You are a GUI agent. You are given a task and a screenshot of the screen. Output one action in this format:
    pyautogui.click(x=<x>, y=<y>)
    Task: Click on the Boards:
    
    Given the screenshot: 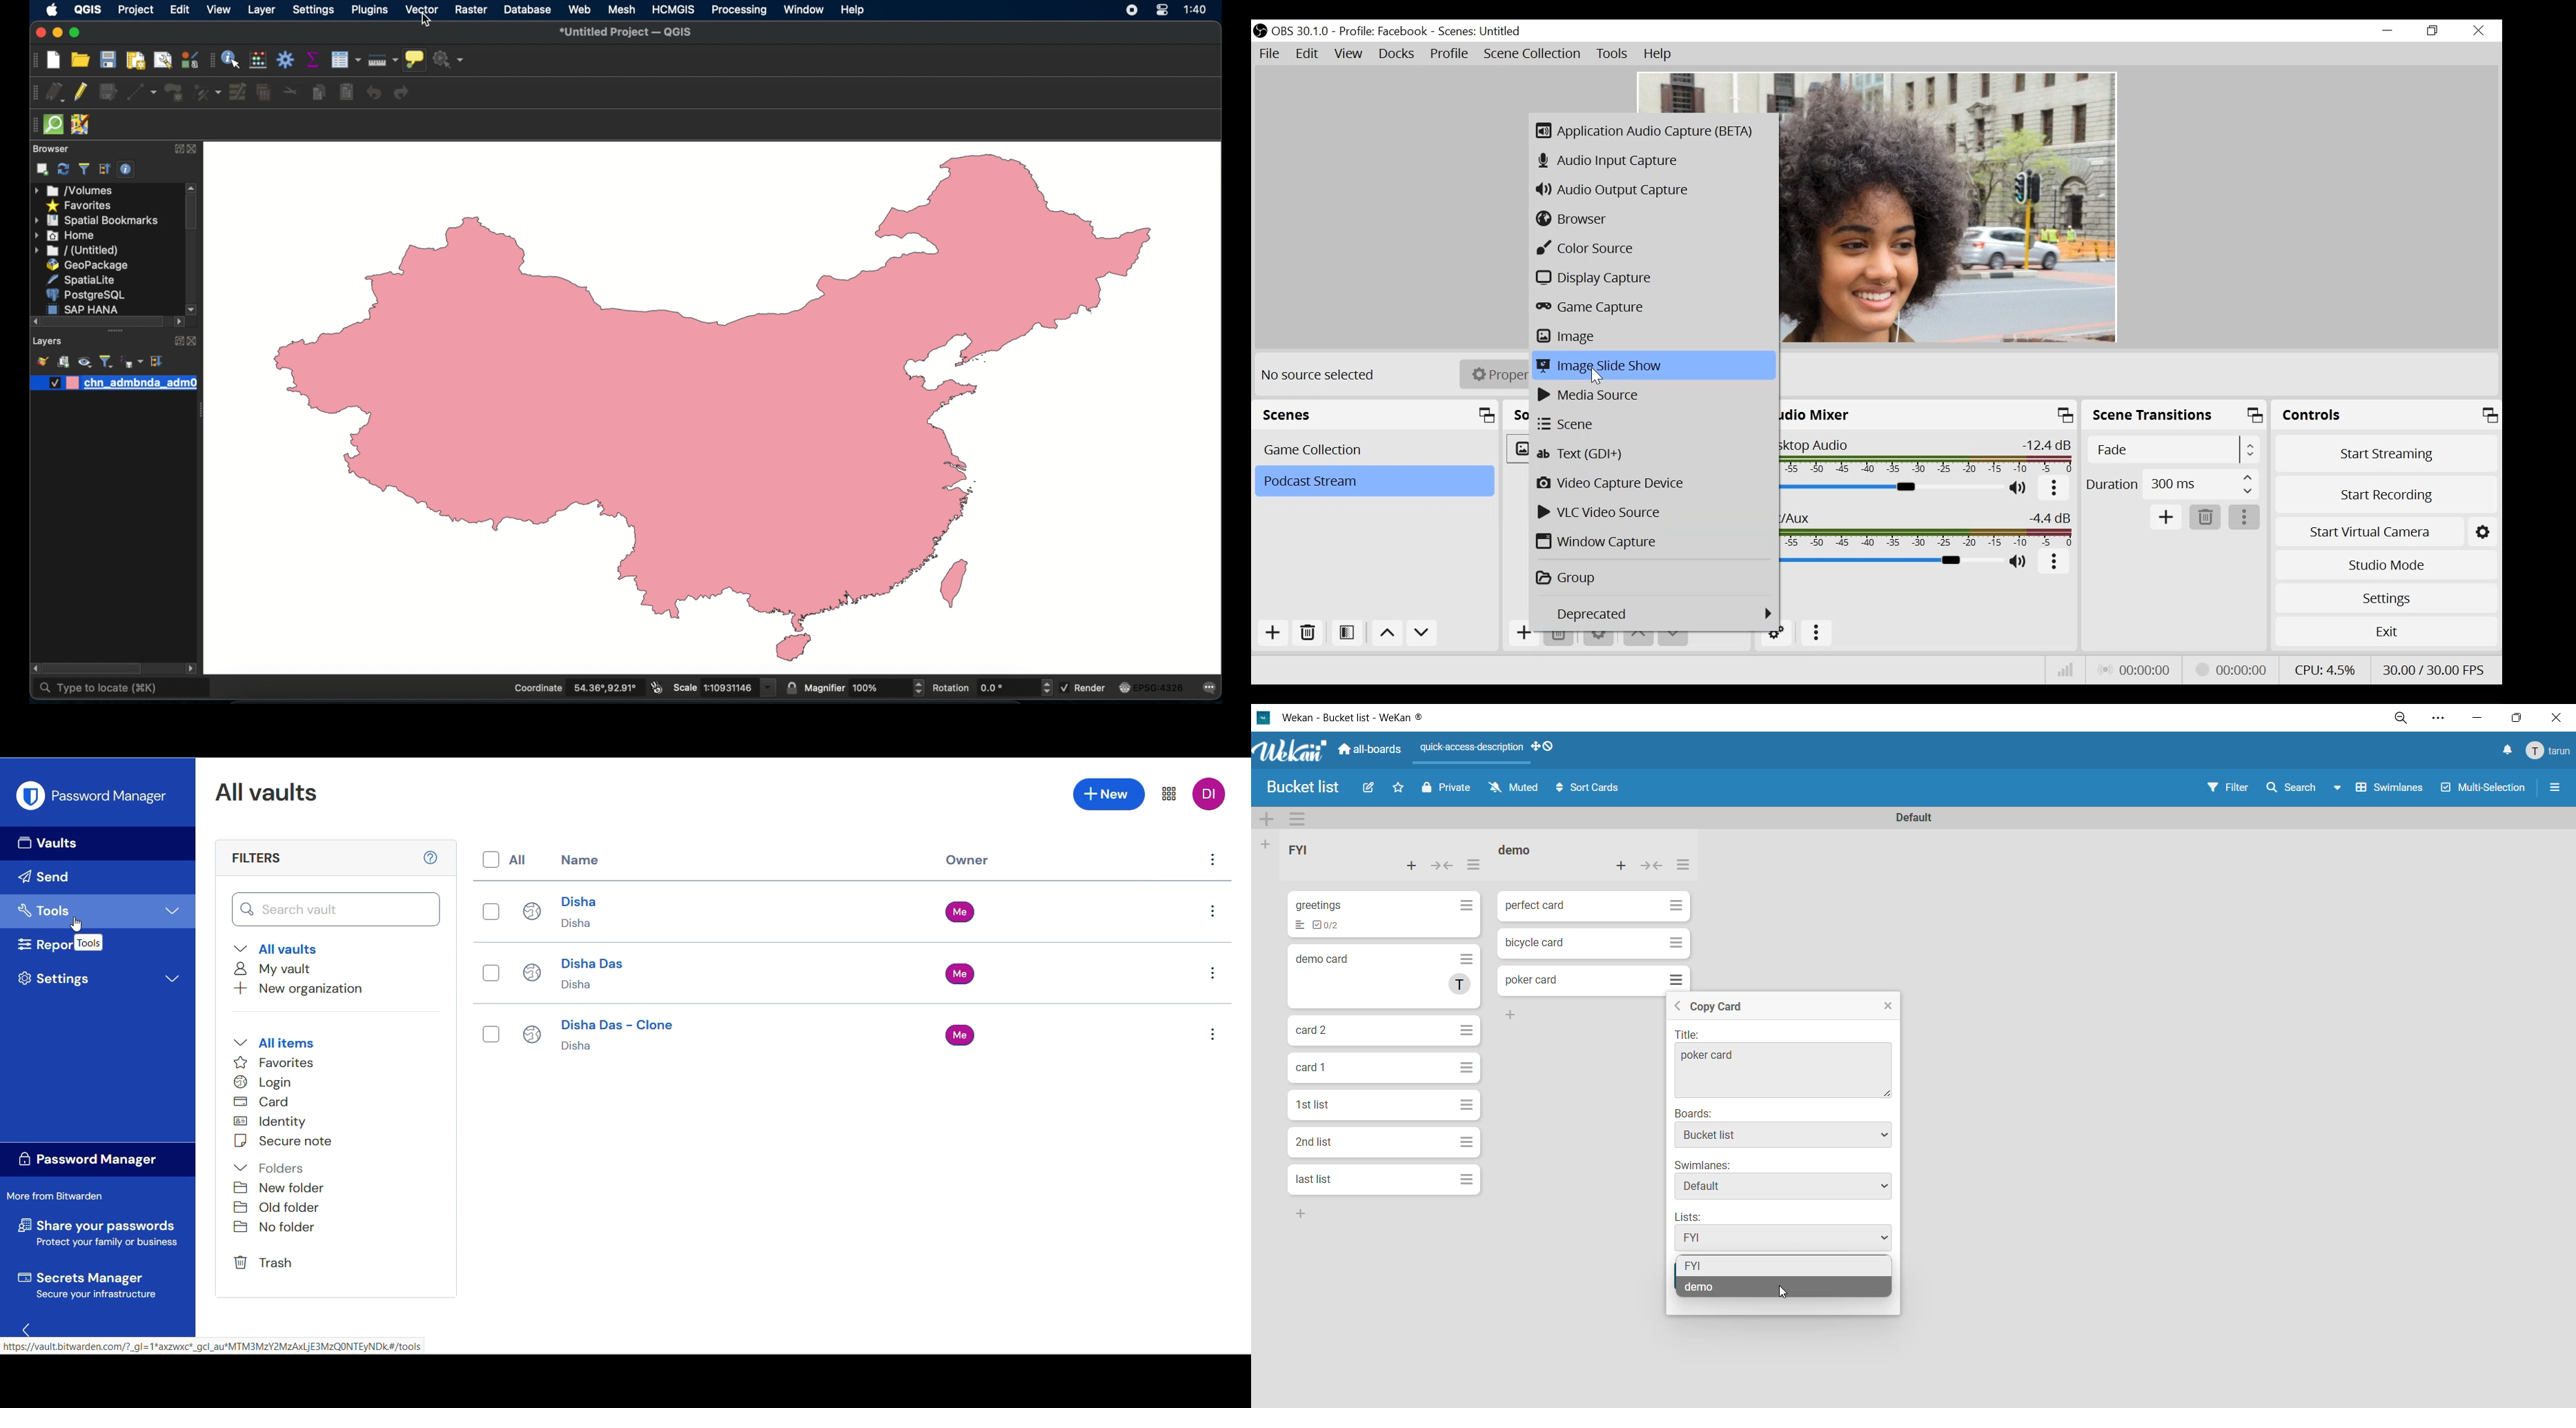 What is the action you would take?
    pyautogui.click(x=1696, y=1113)
    